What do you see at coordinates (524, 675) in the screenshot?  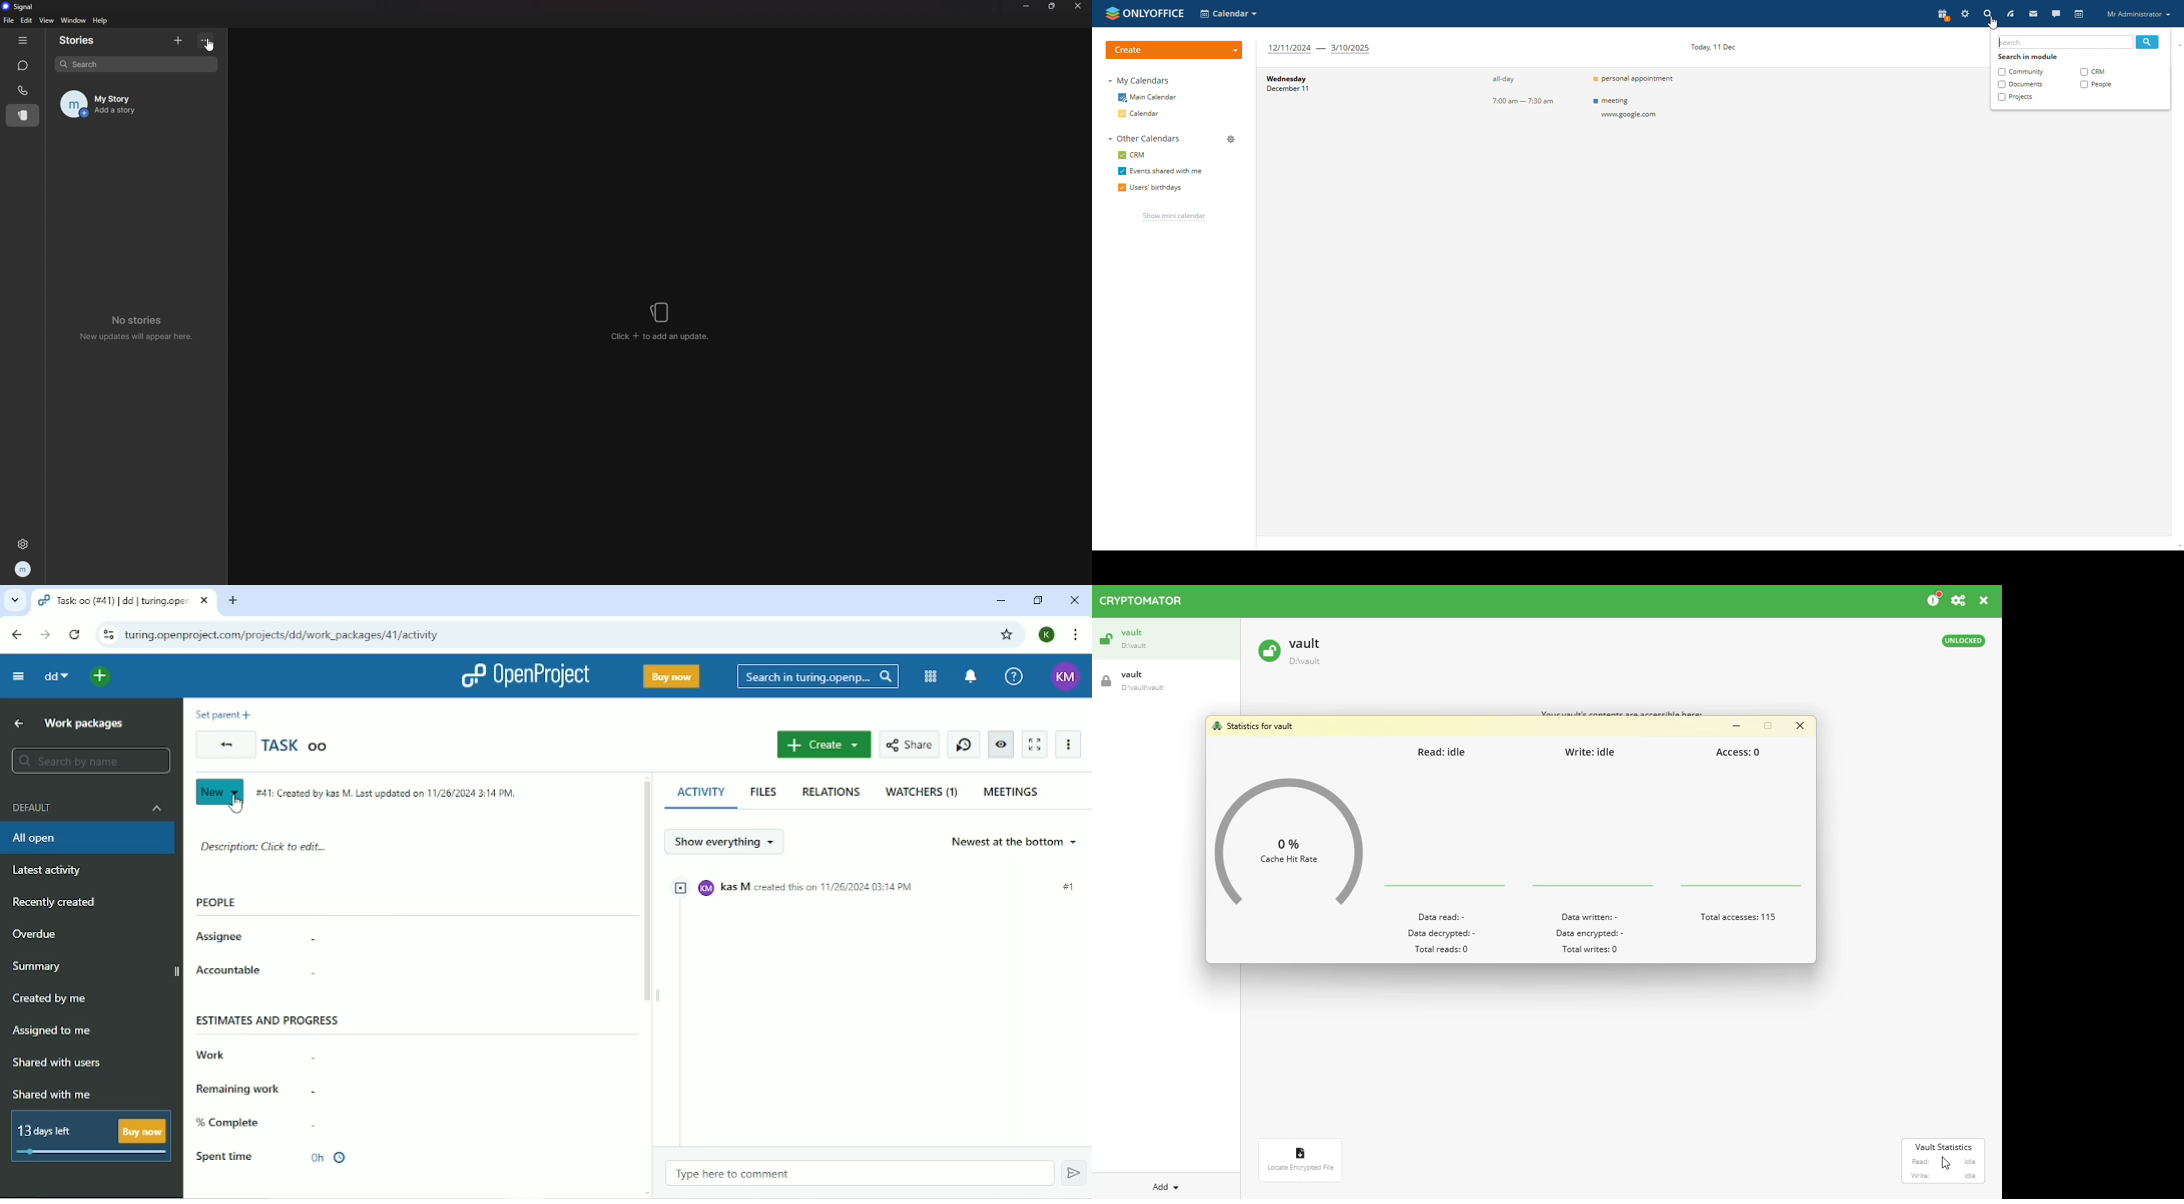 I see `OpenProject` at bounding box center [524, 675].